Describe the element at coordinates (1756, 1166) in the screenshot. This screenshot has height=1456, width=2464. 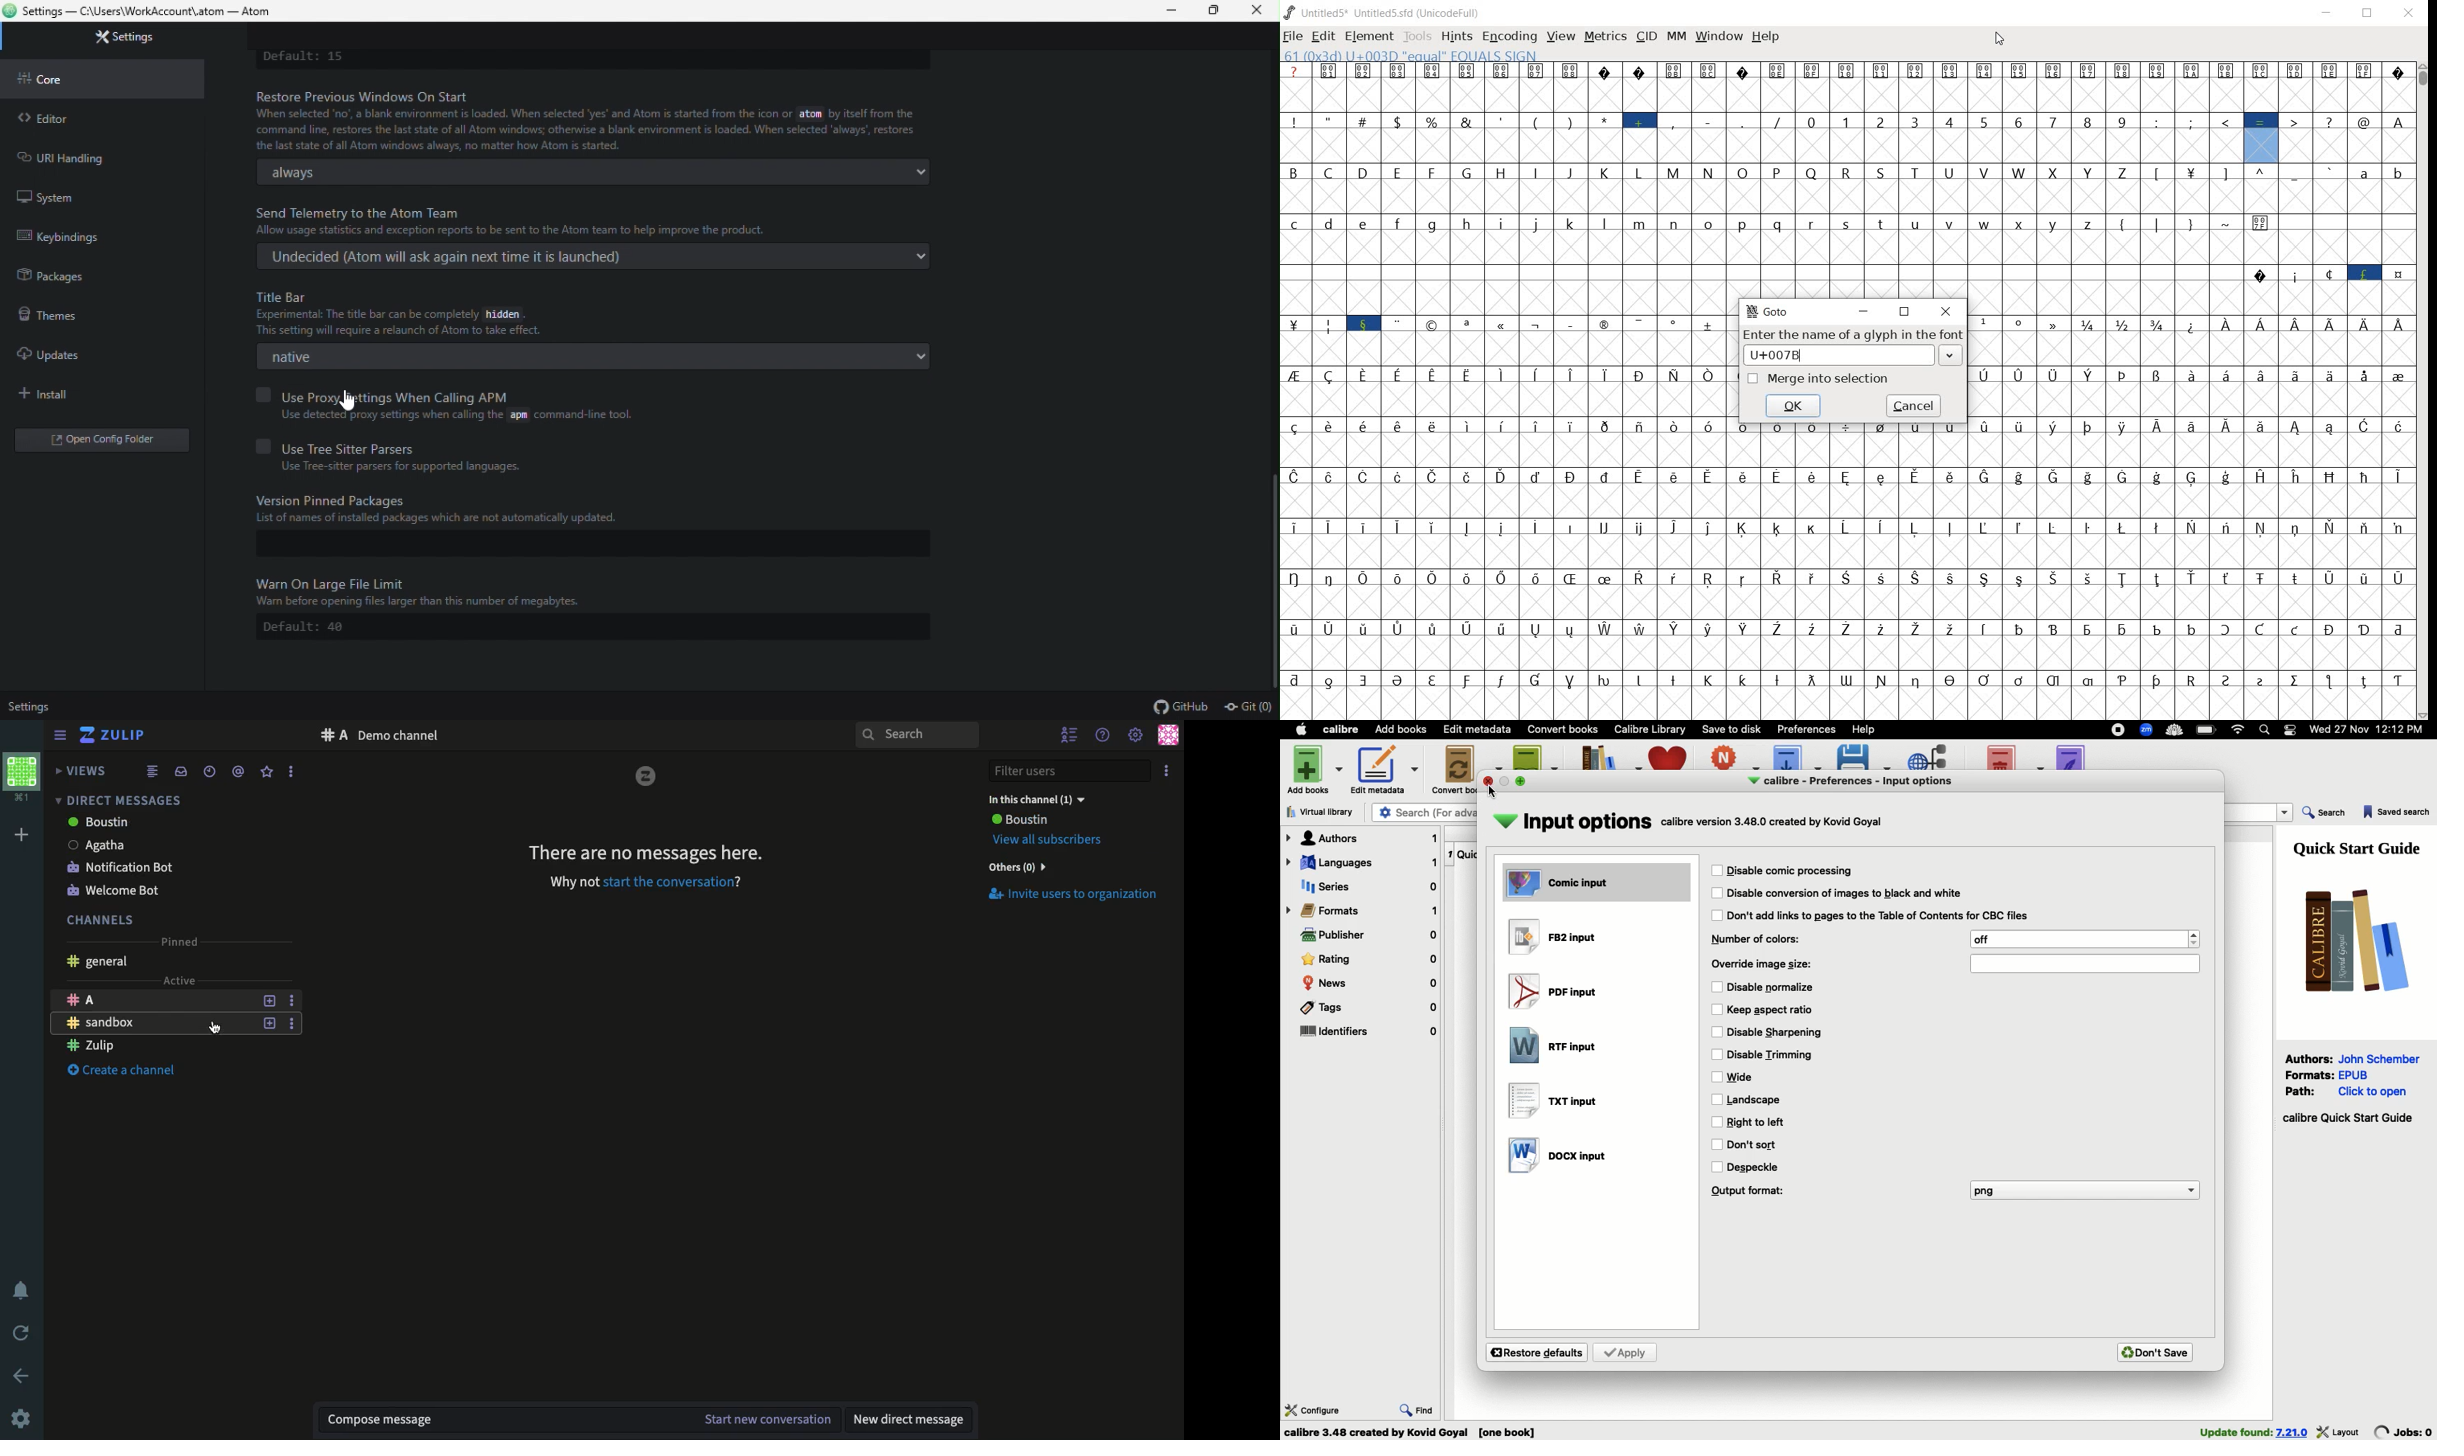
I see `Despeckle ` at that location.